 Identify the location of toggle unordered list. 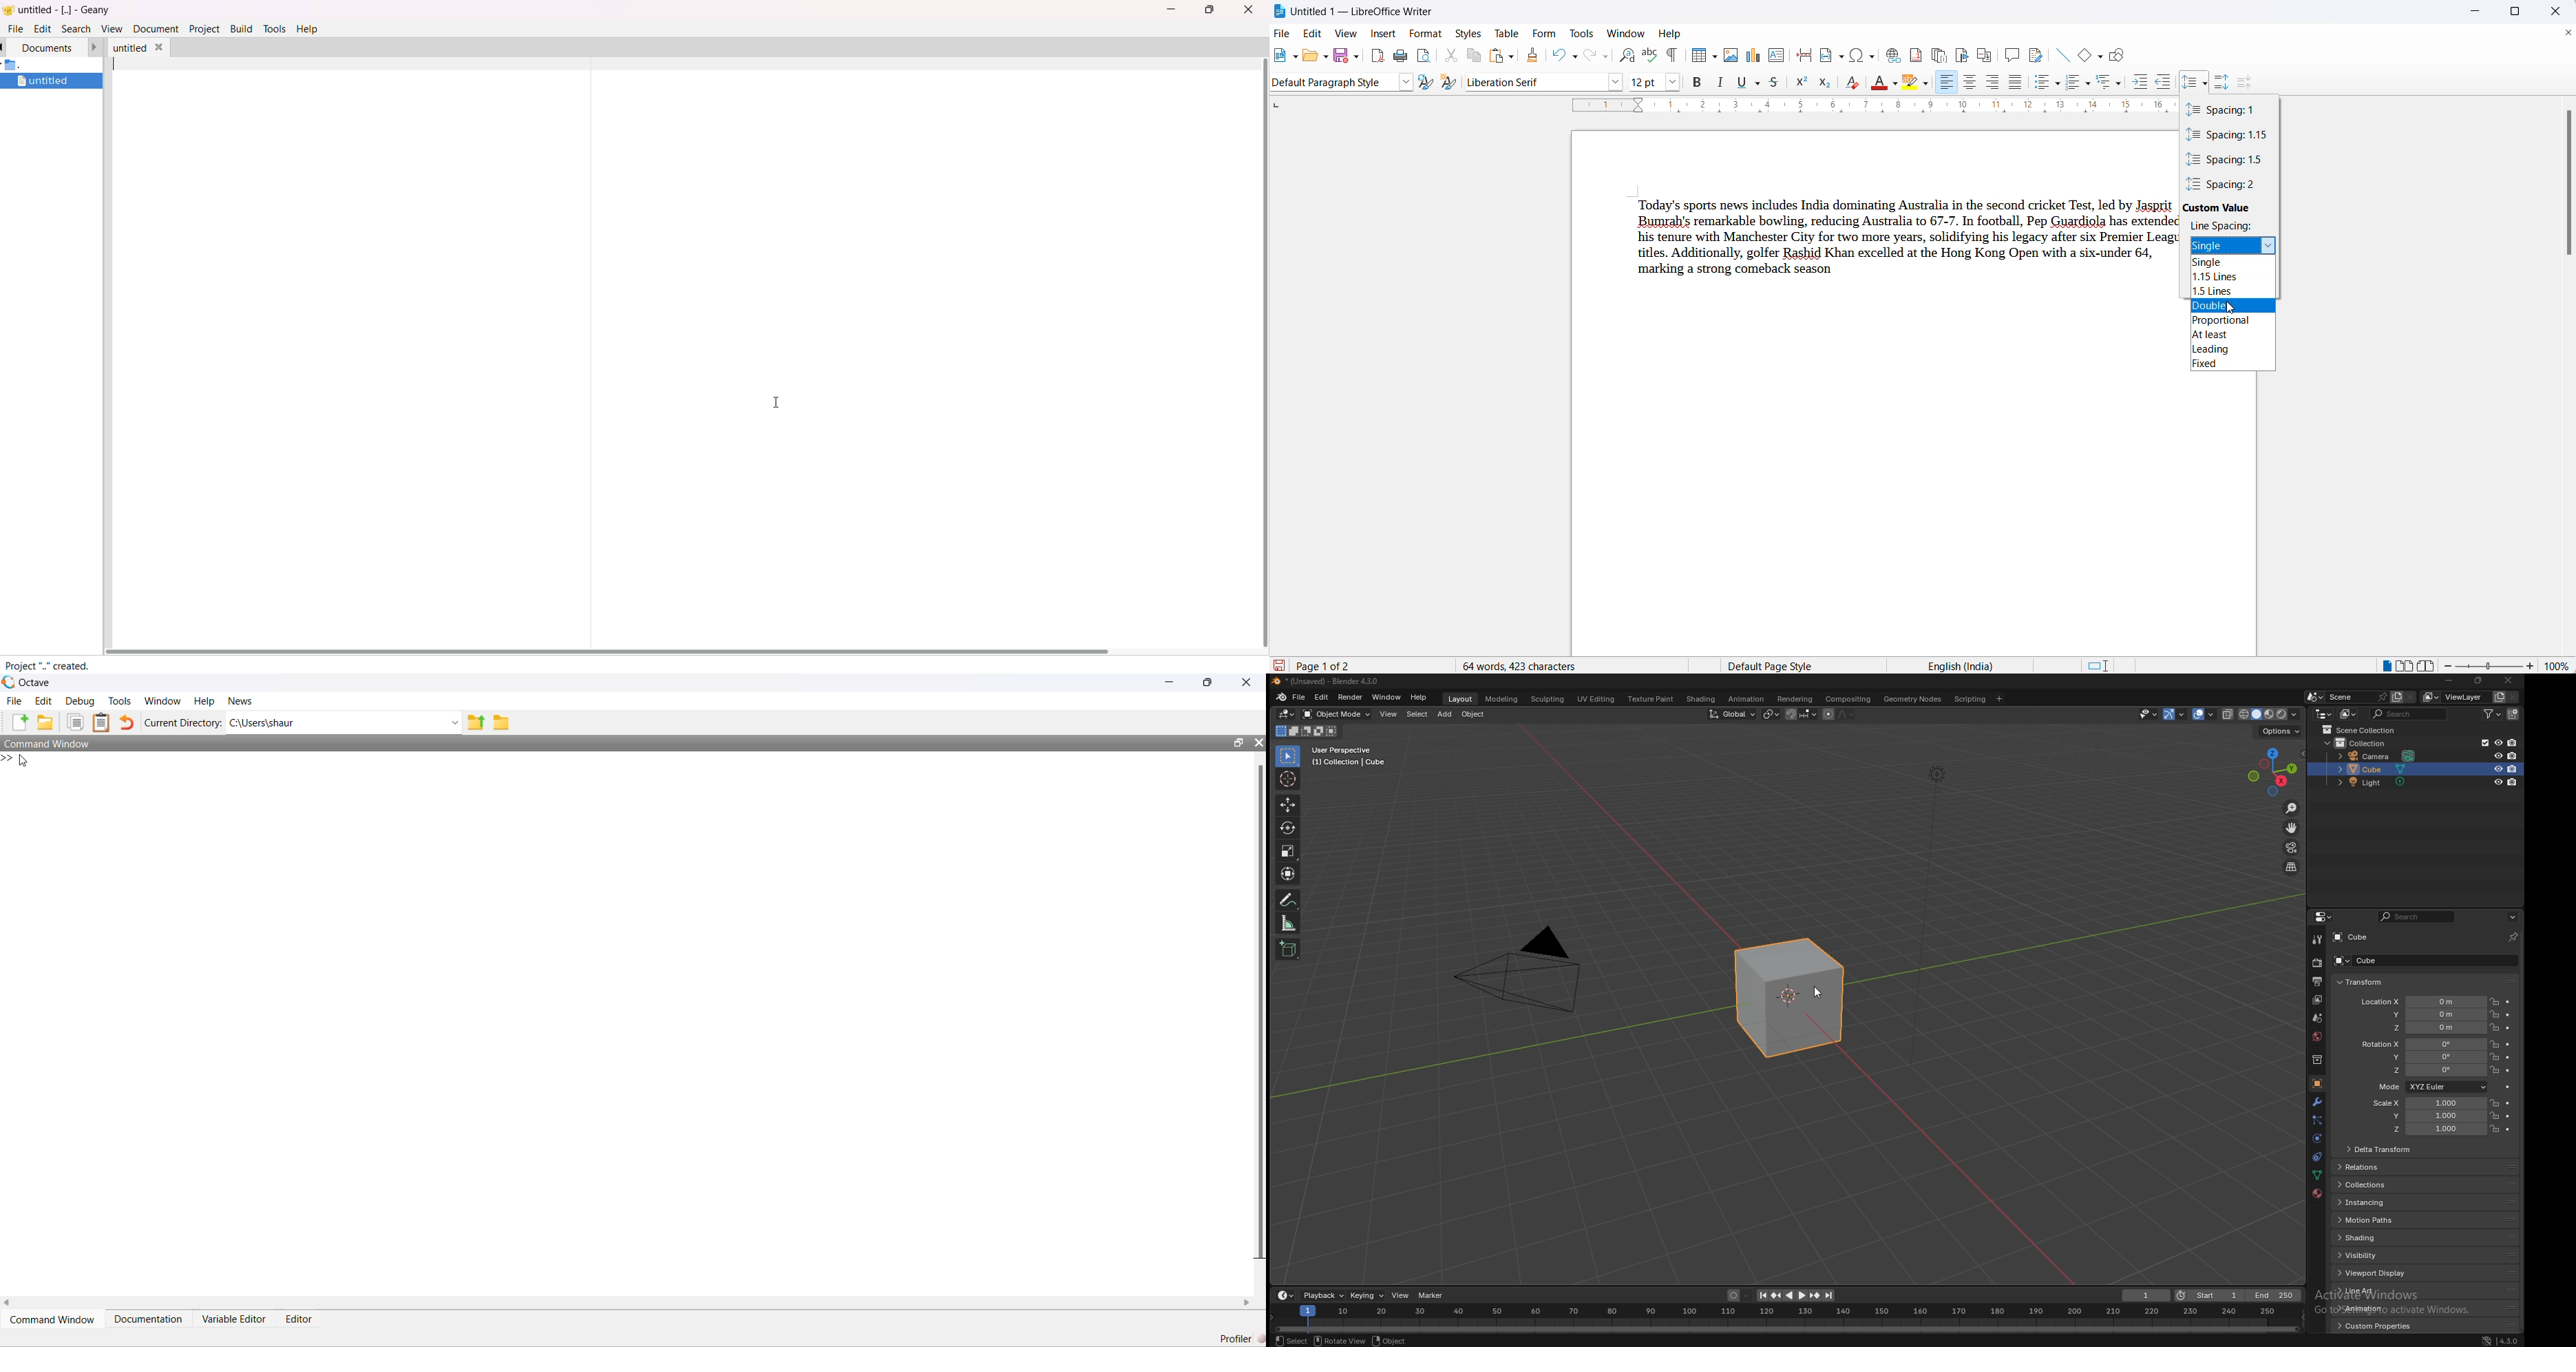
(2042, 84).